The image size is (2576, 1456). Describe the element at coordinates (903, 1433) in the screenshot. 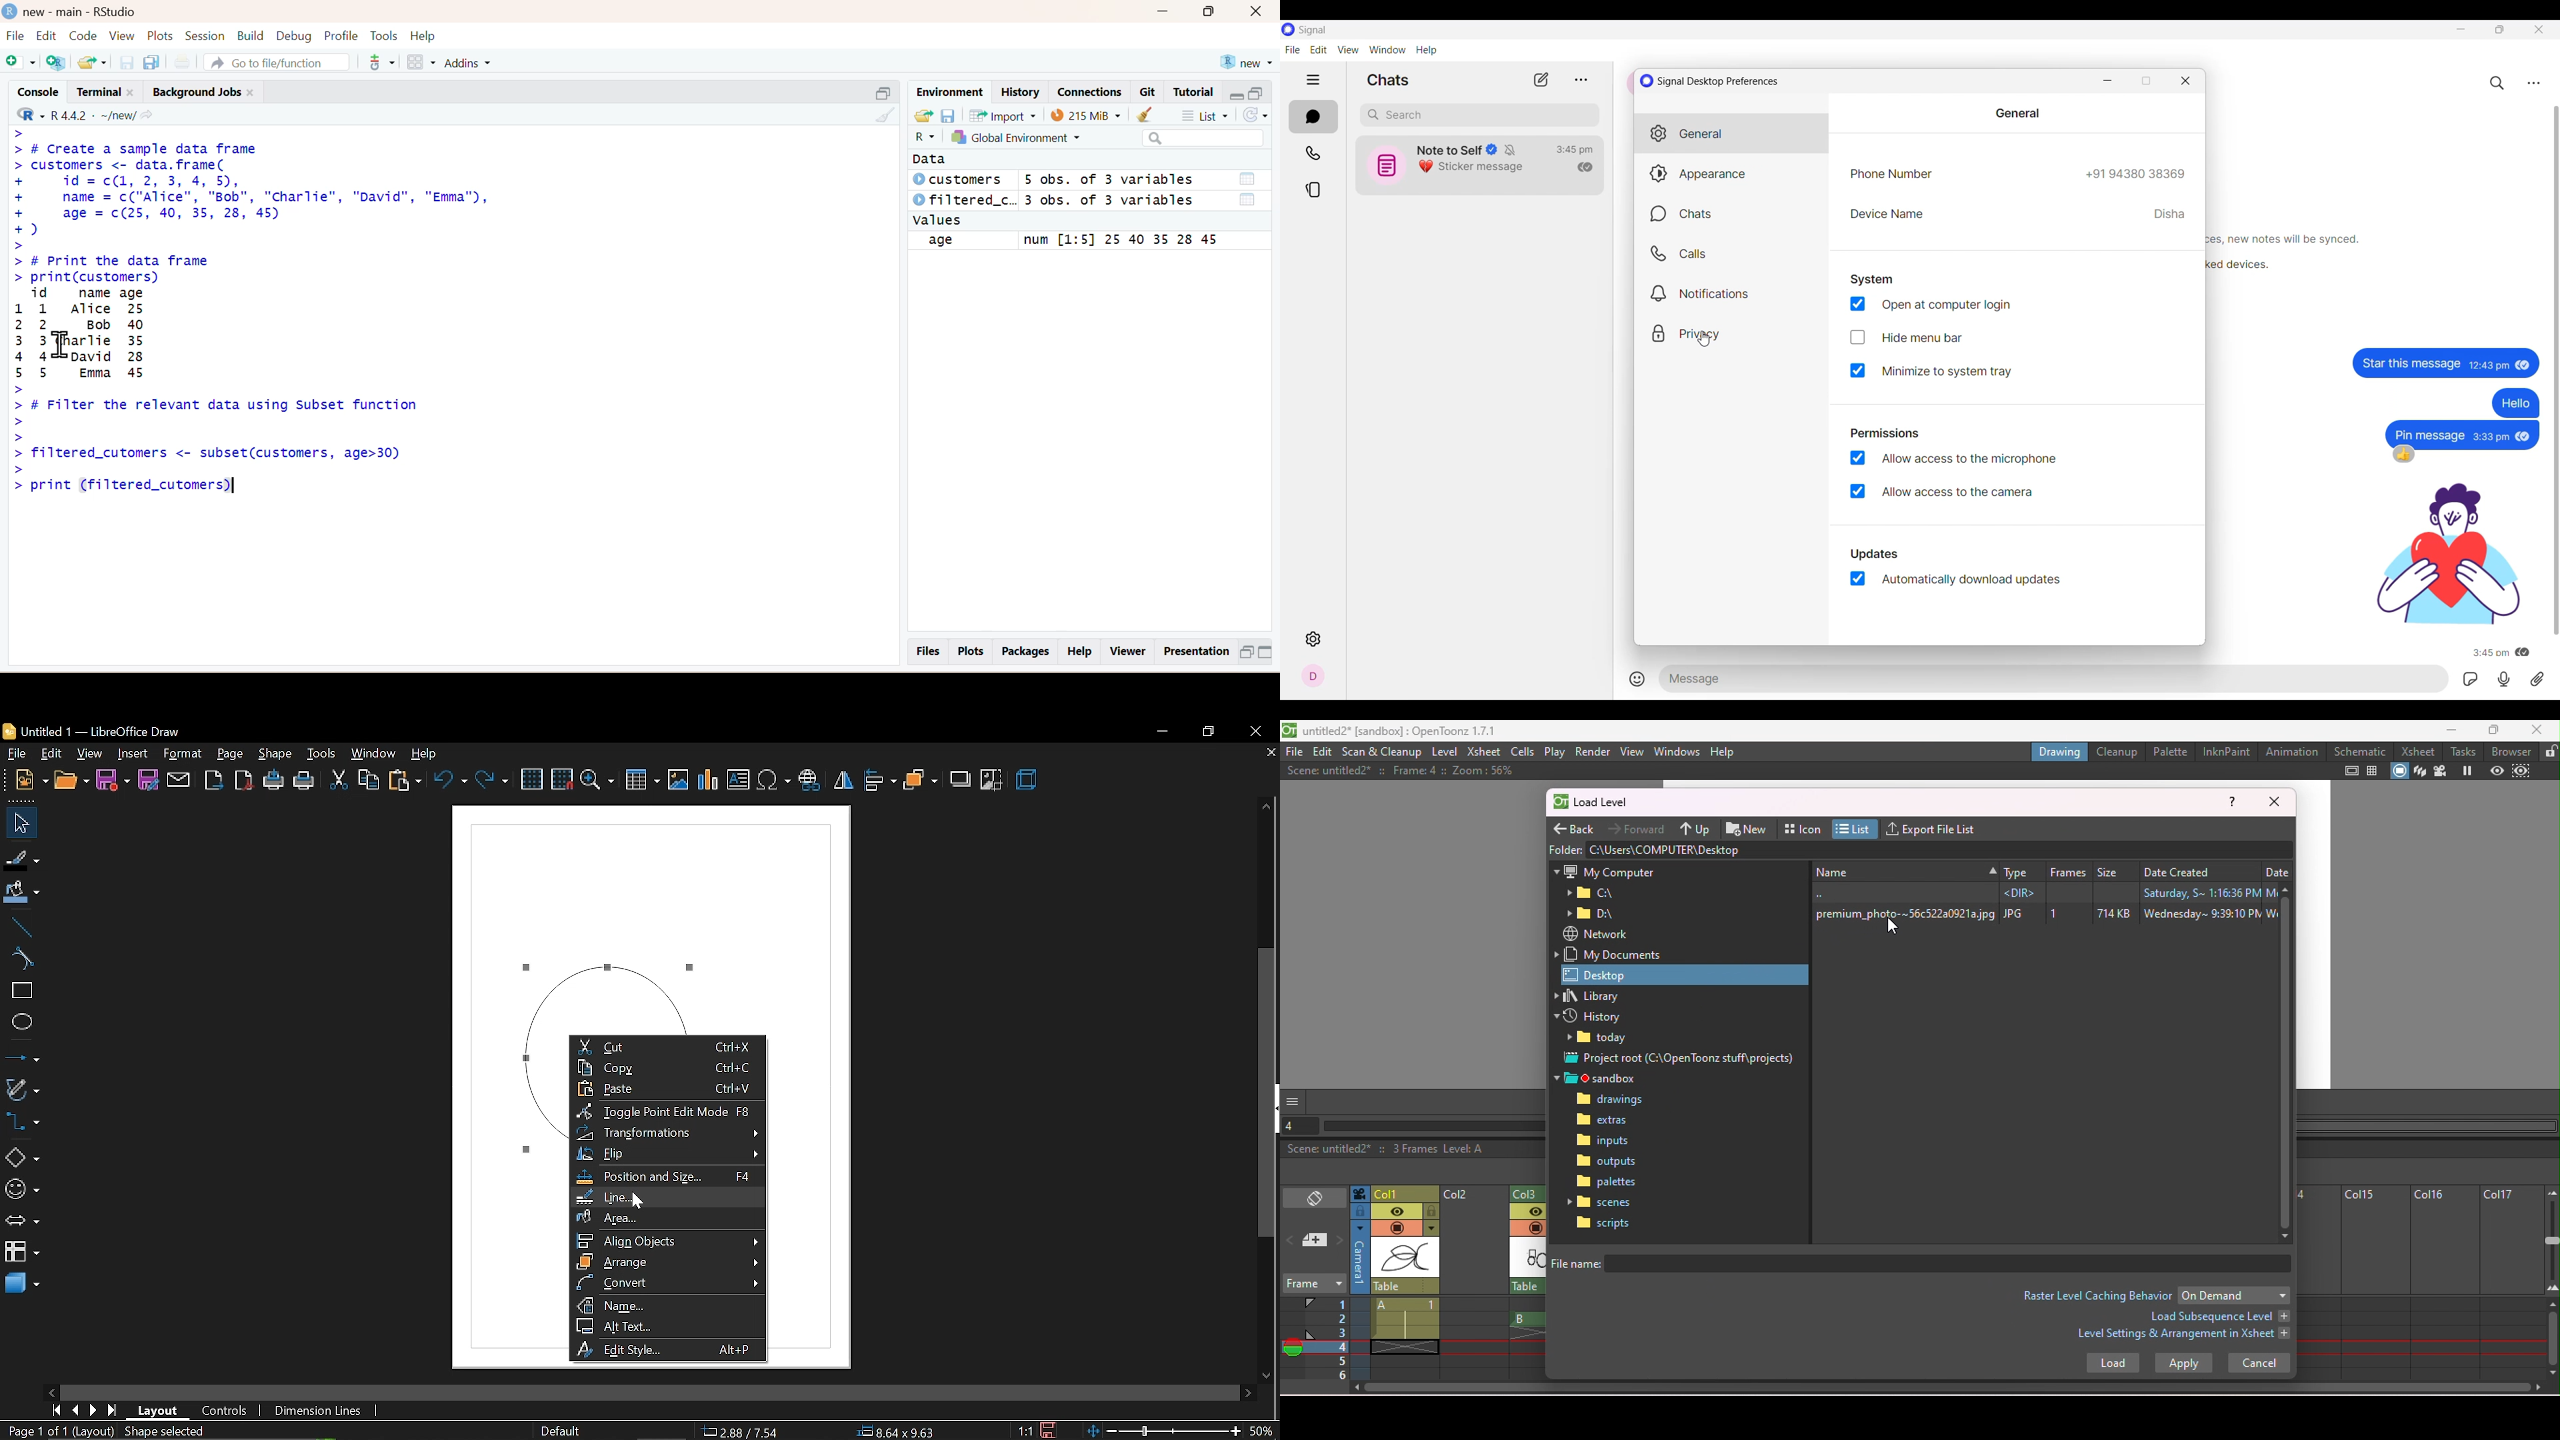

I see `8.64x9.63` at that location.